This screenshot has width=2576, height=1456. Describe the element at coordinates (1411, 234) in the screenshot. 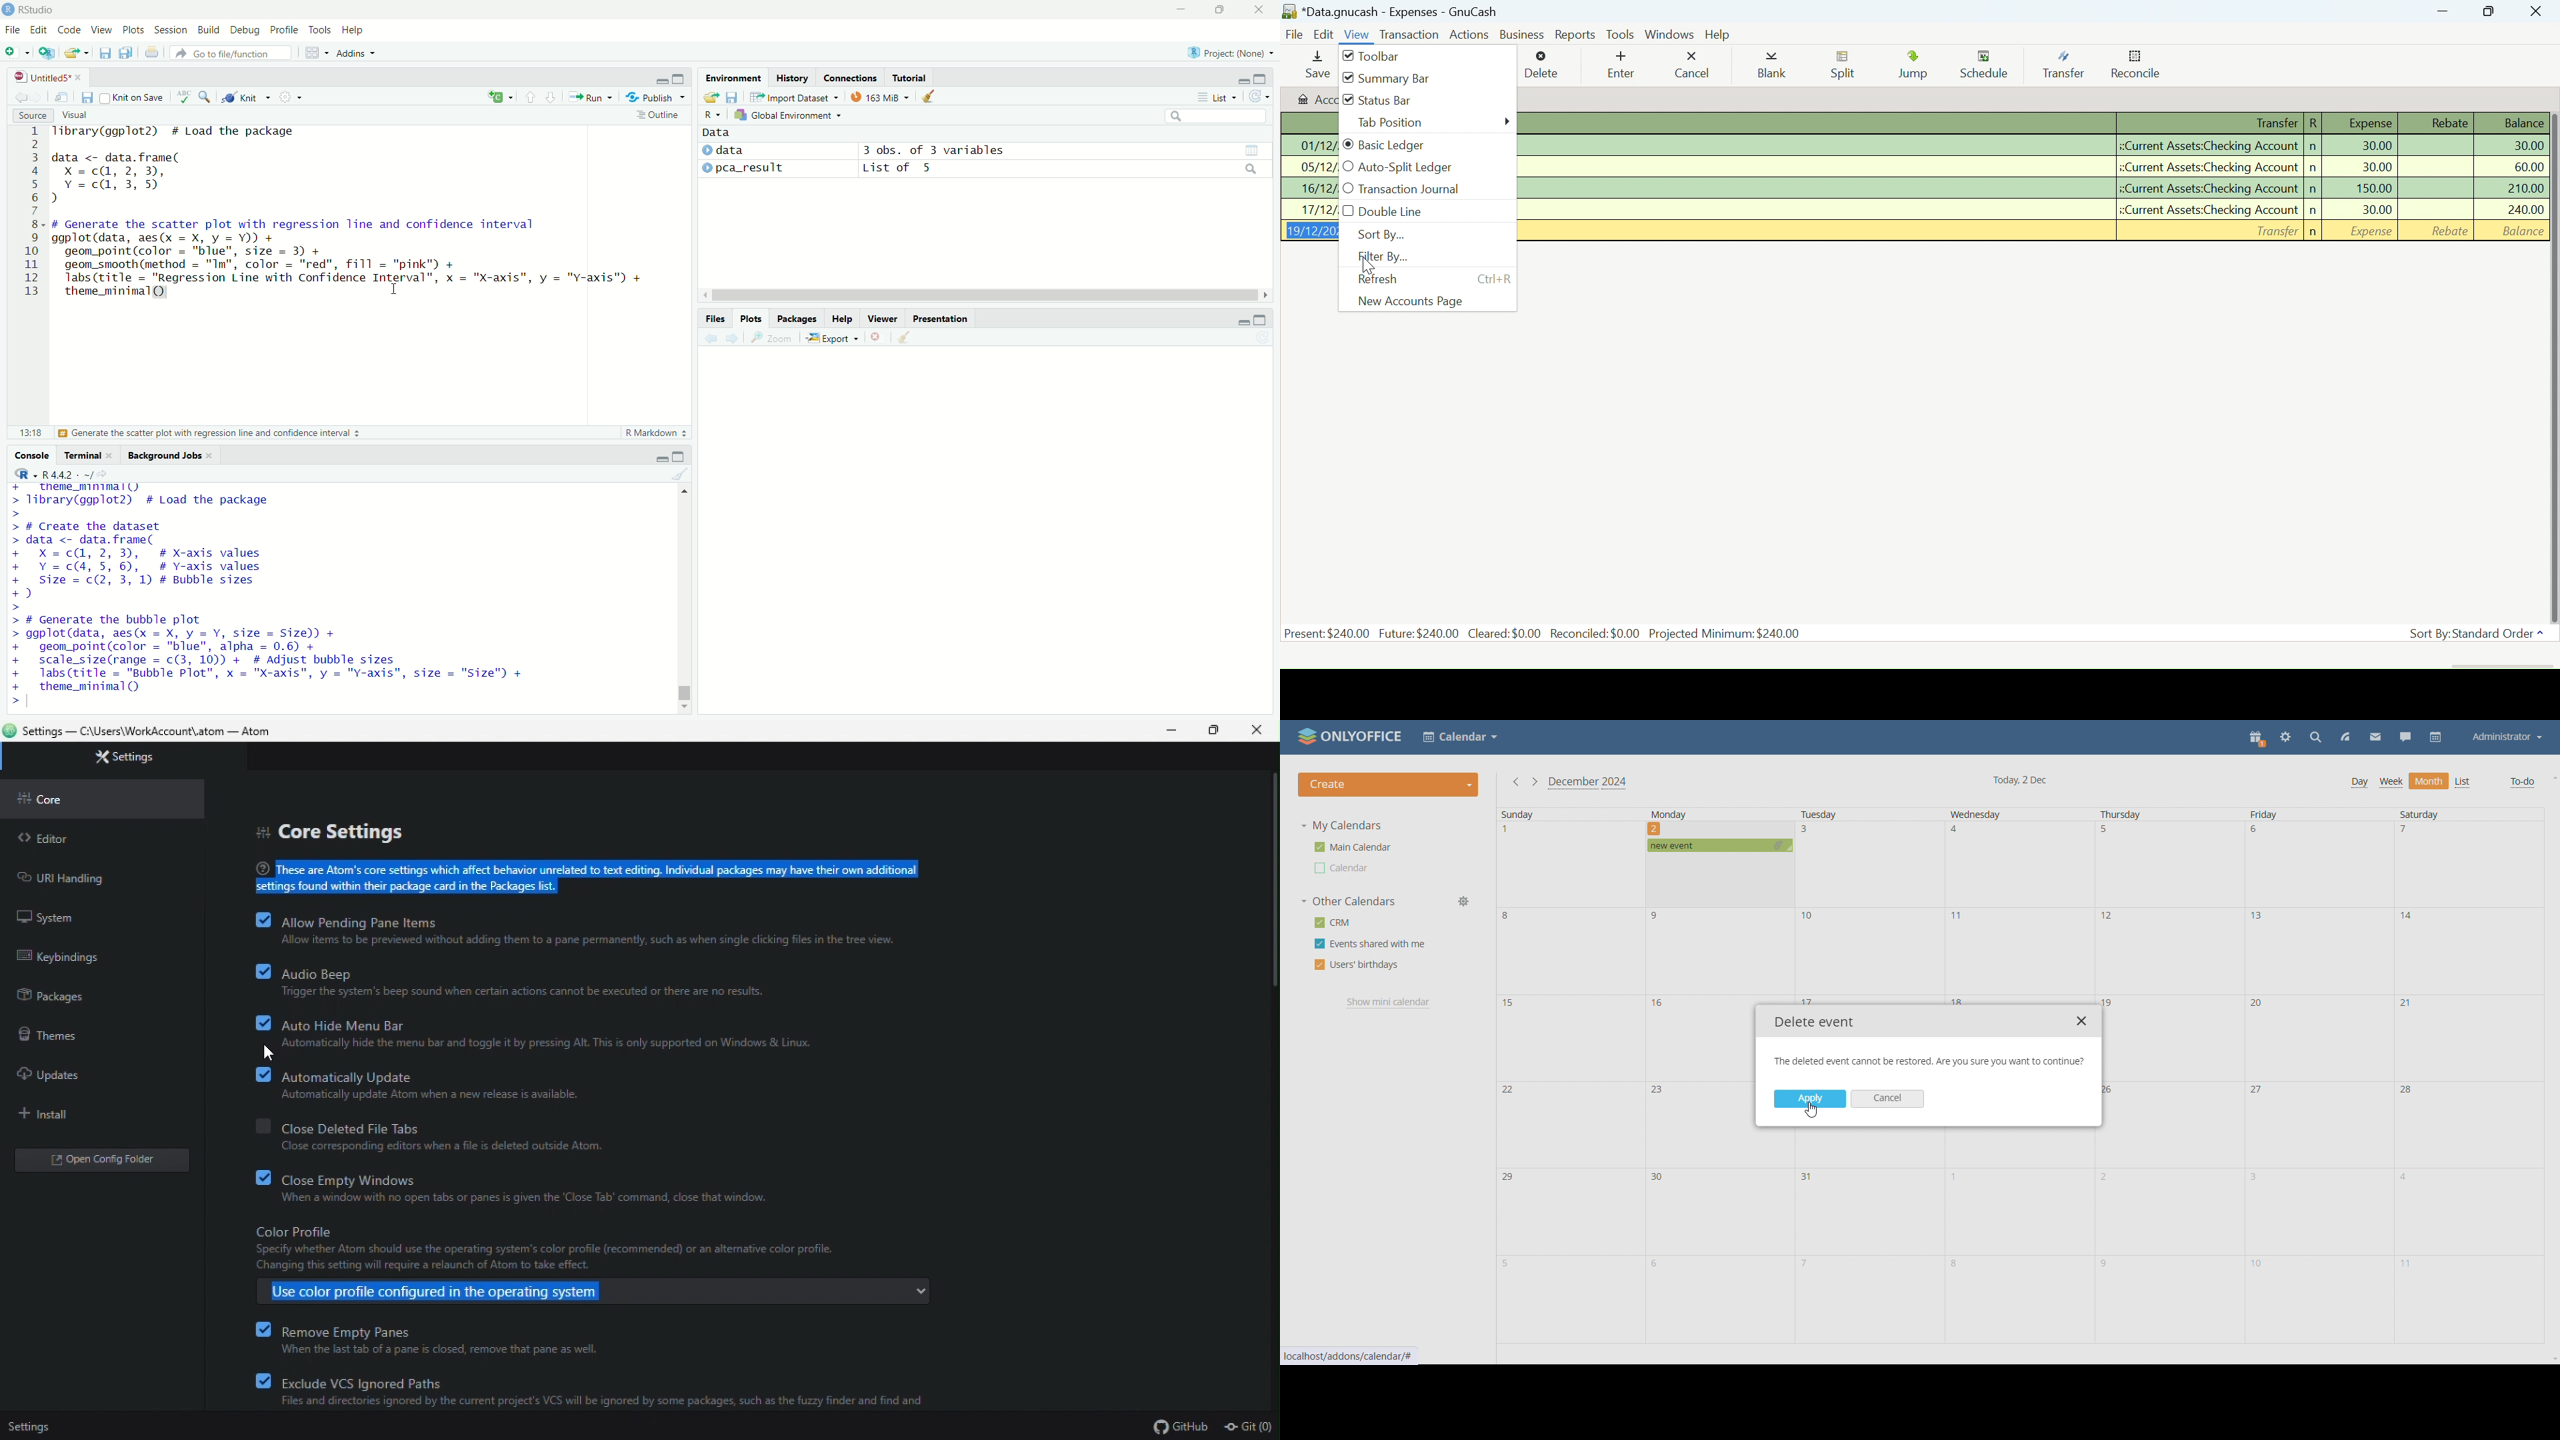

I see `Sort By` at that location.